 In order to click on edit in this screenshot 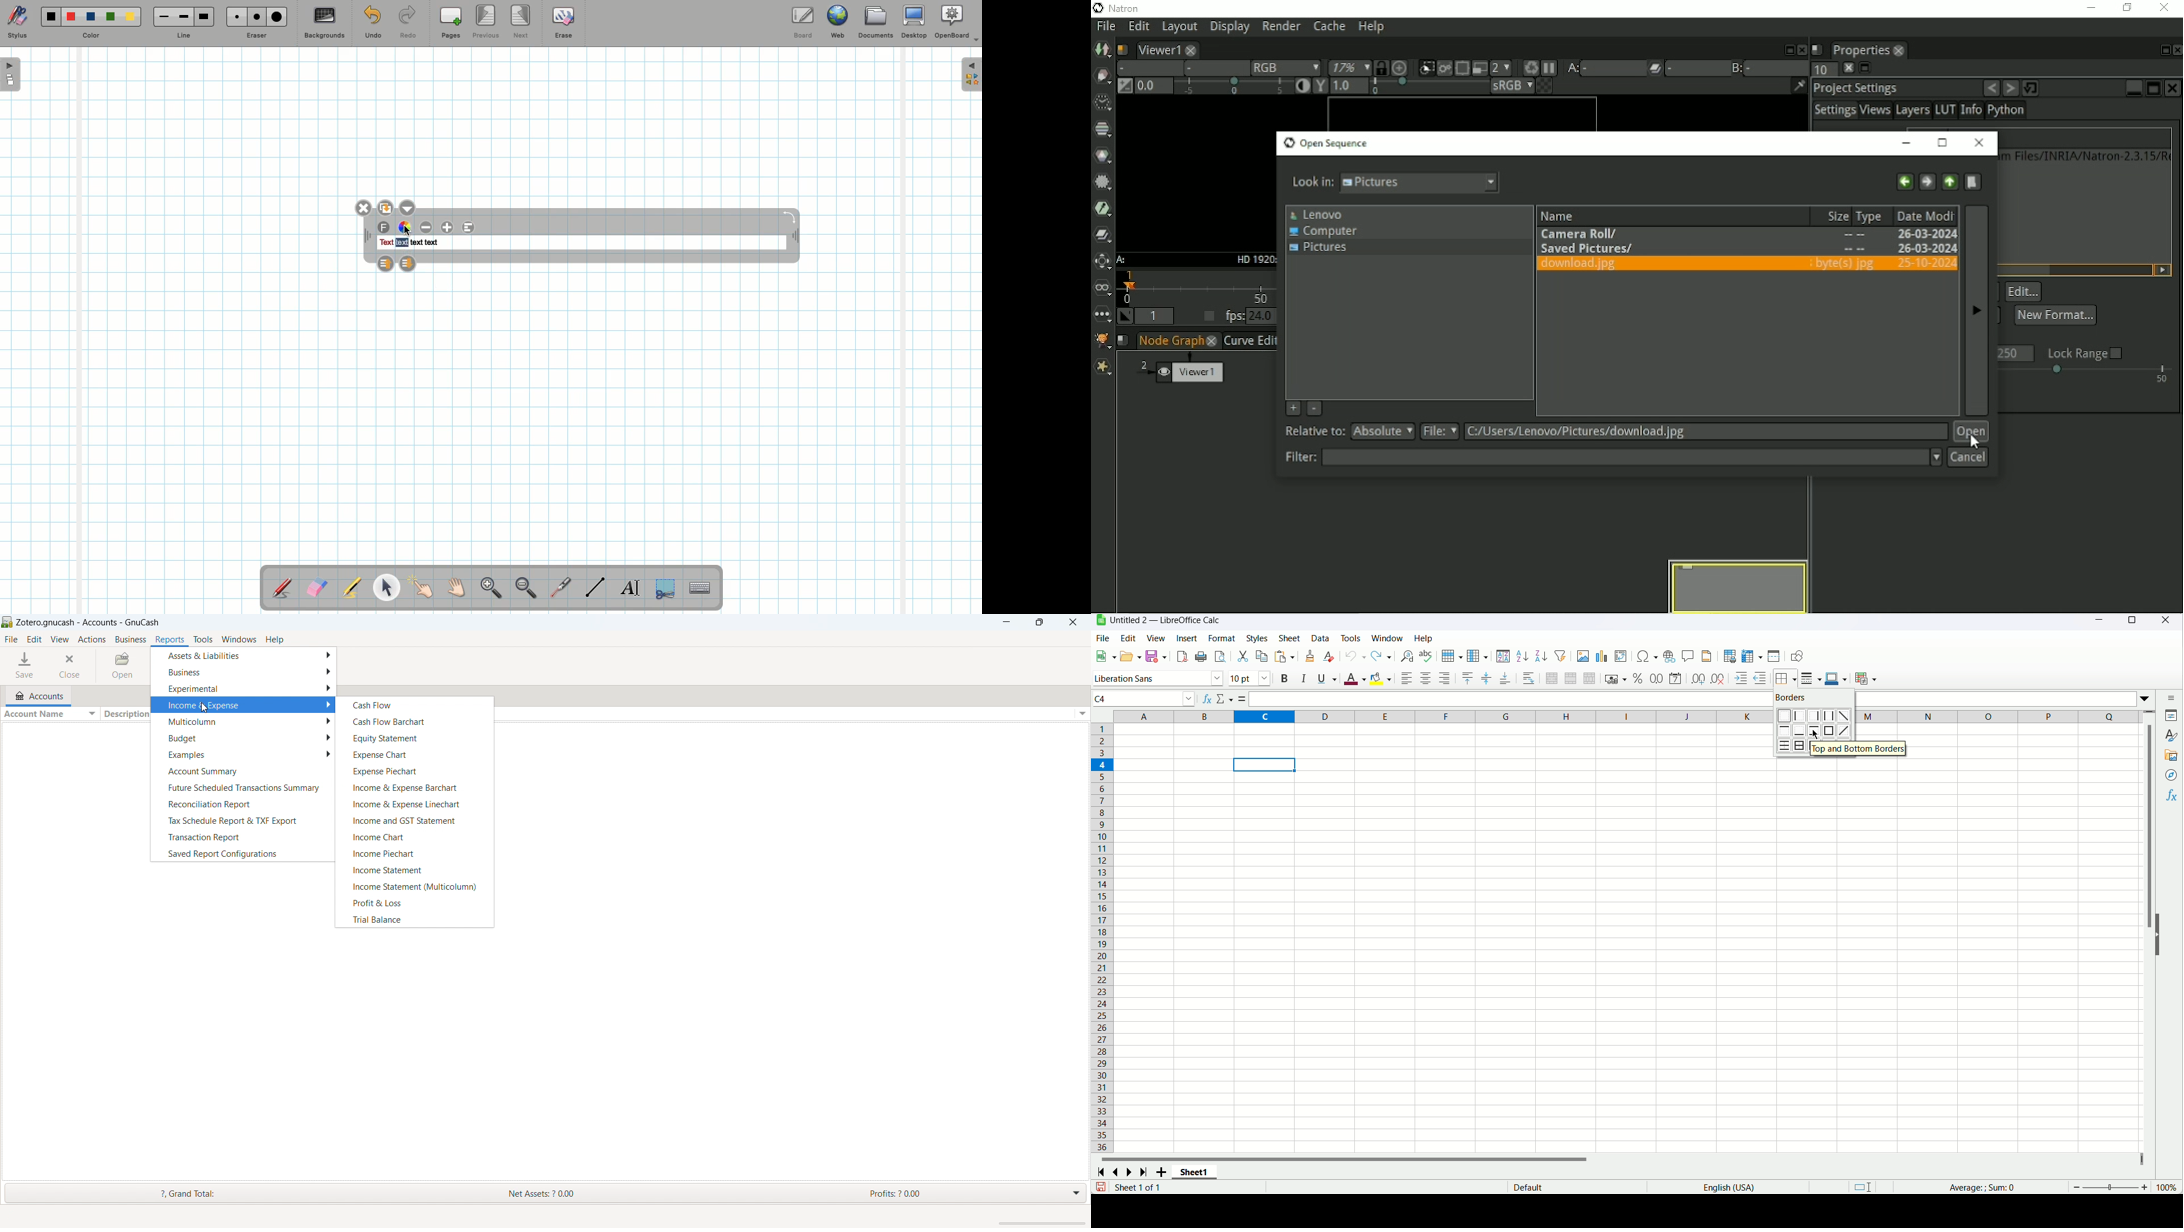, I will do `click(35, 639)`.